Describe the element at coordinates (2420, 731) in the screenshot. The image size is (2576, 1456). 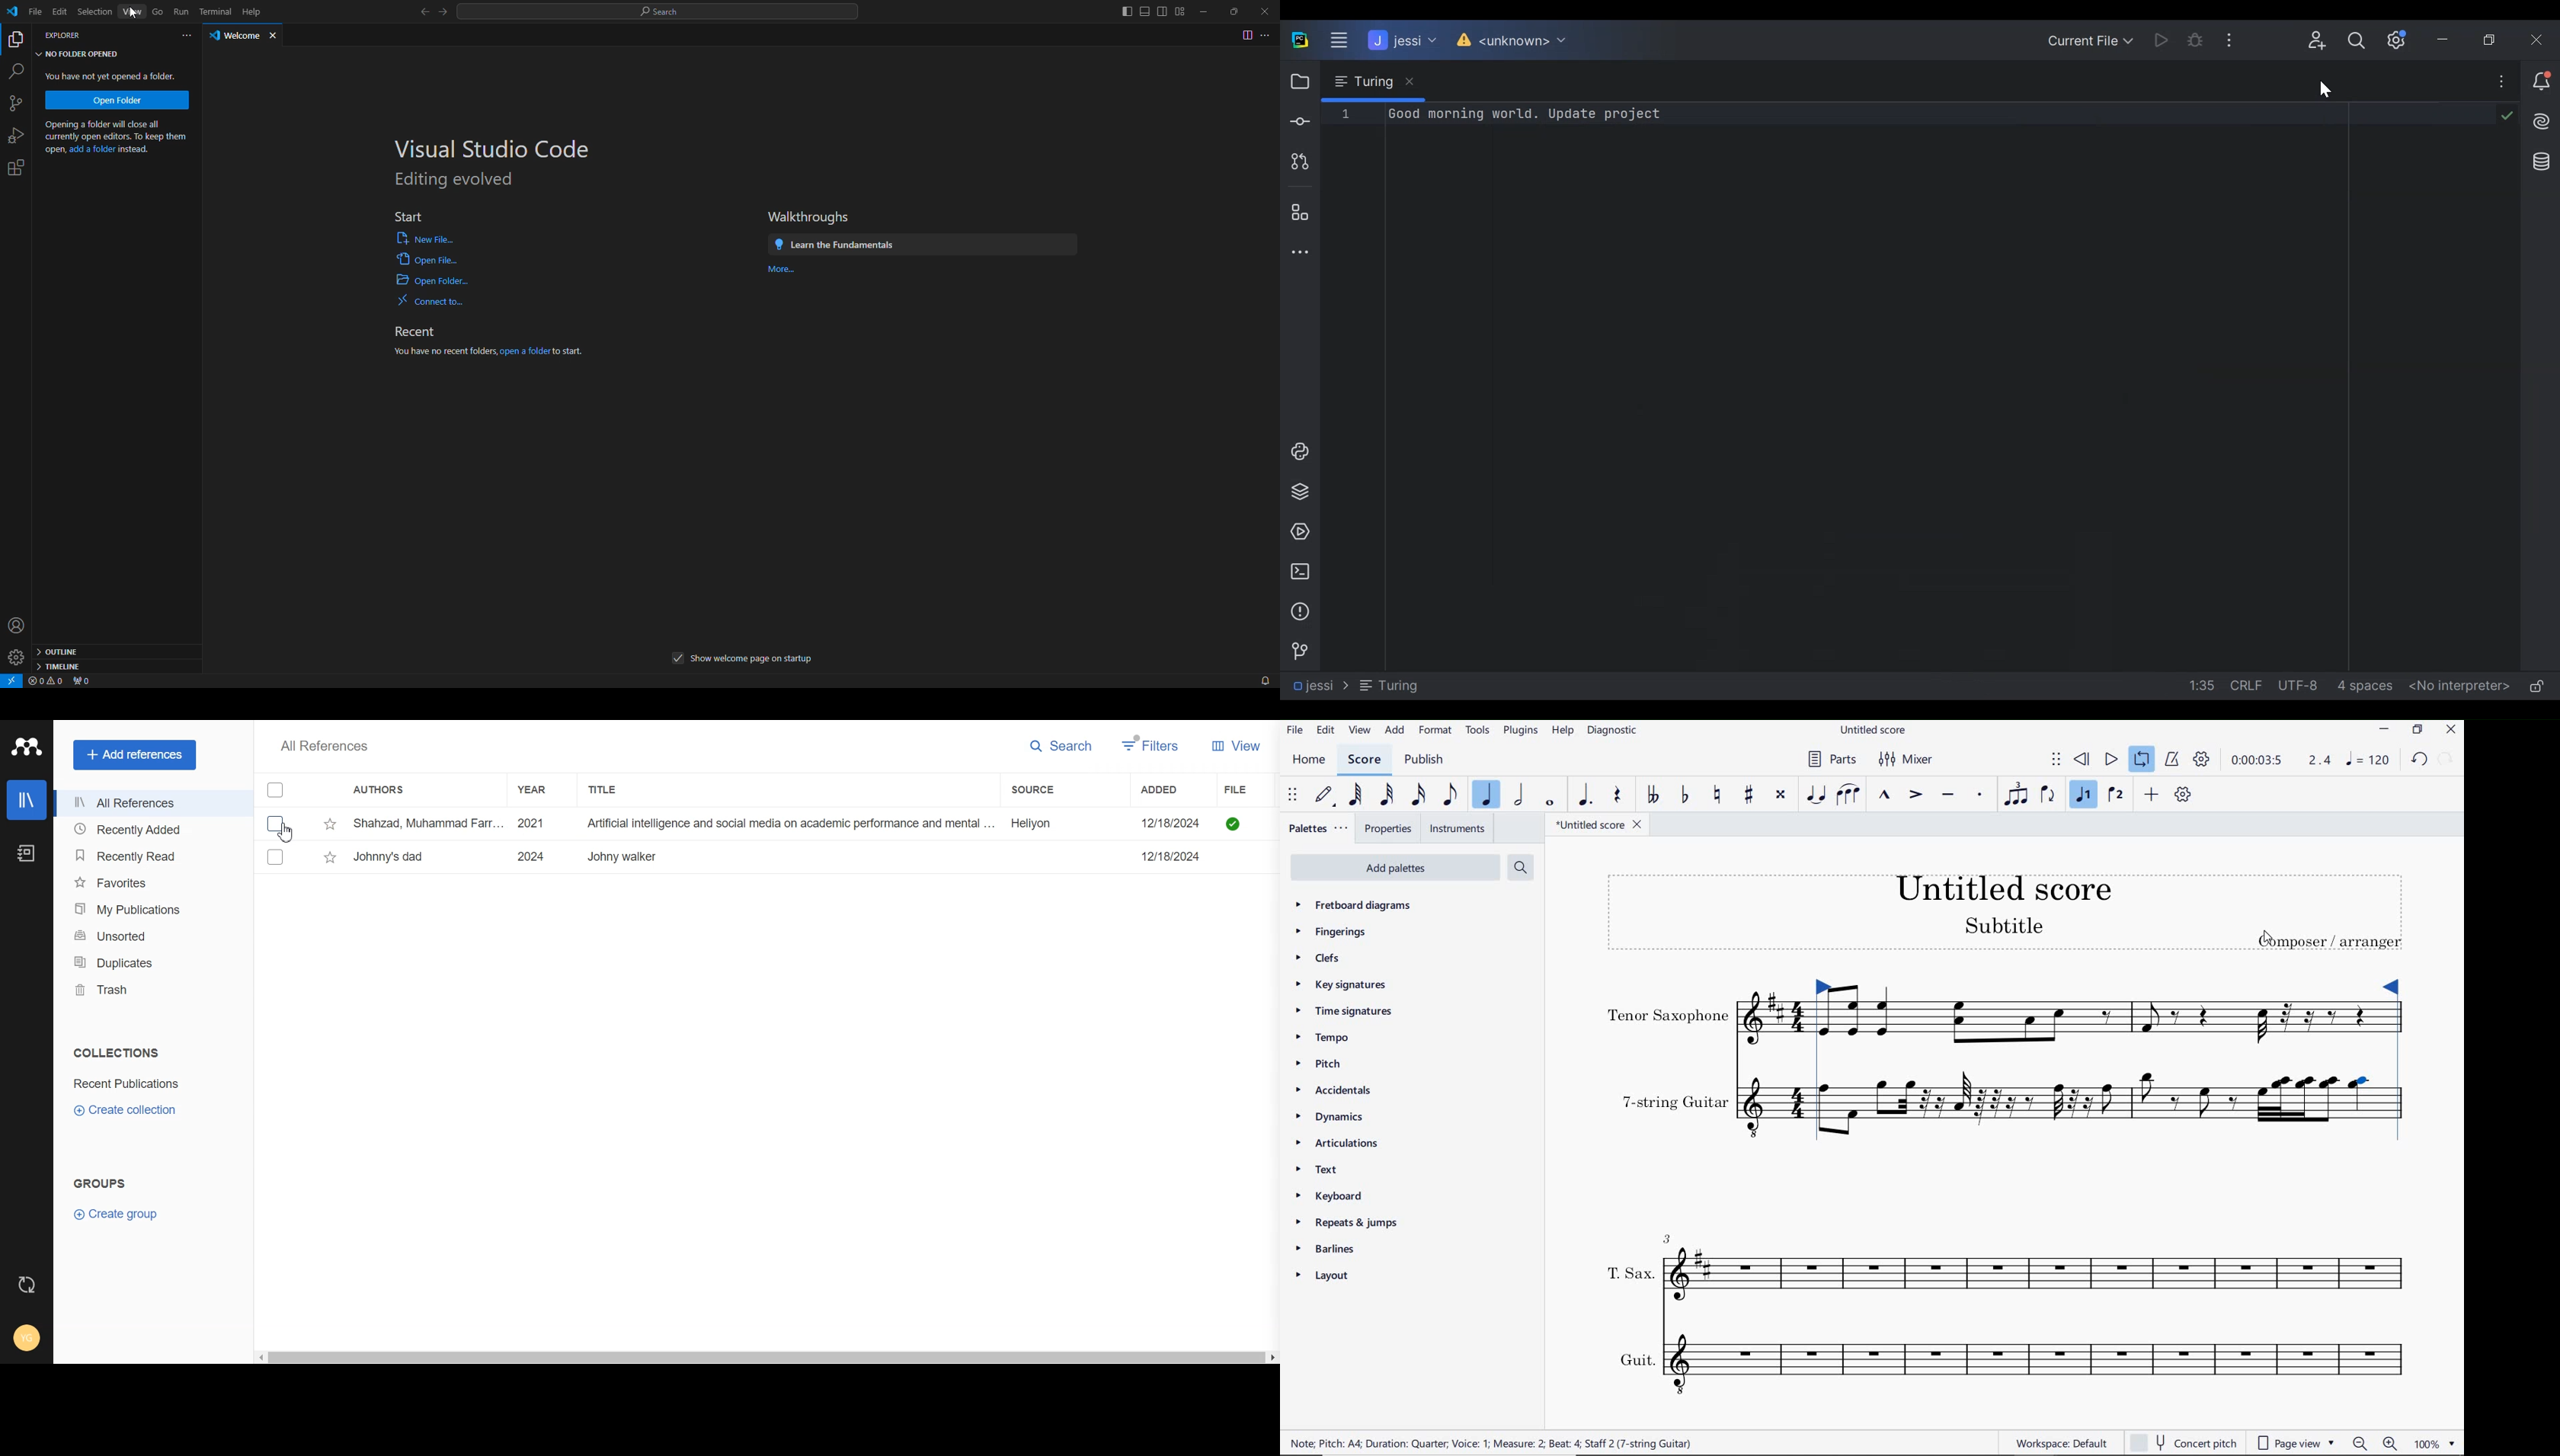
I see `RESTORE DOWN` at that location.